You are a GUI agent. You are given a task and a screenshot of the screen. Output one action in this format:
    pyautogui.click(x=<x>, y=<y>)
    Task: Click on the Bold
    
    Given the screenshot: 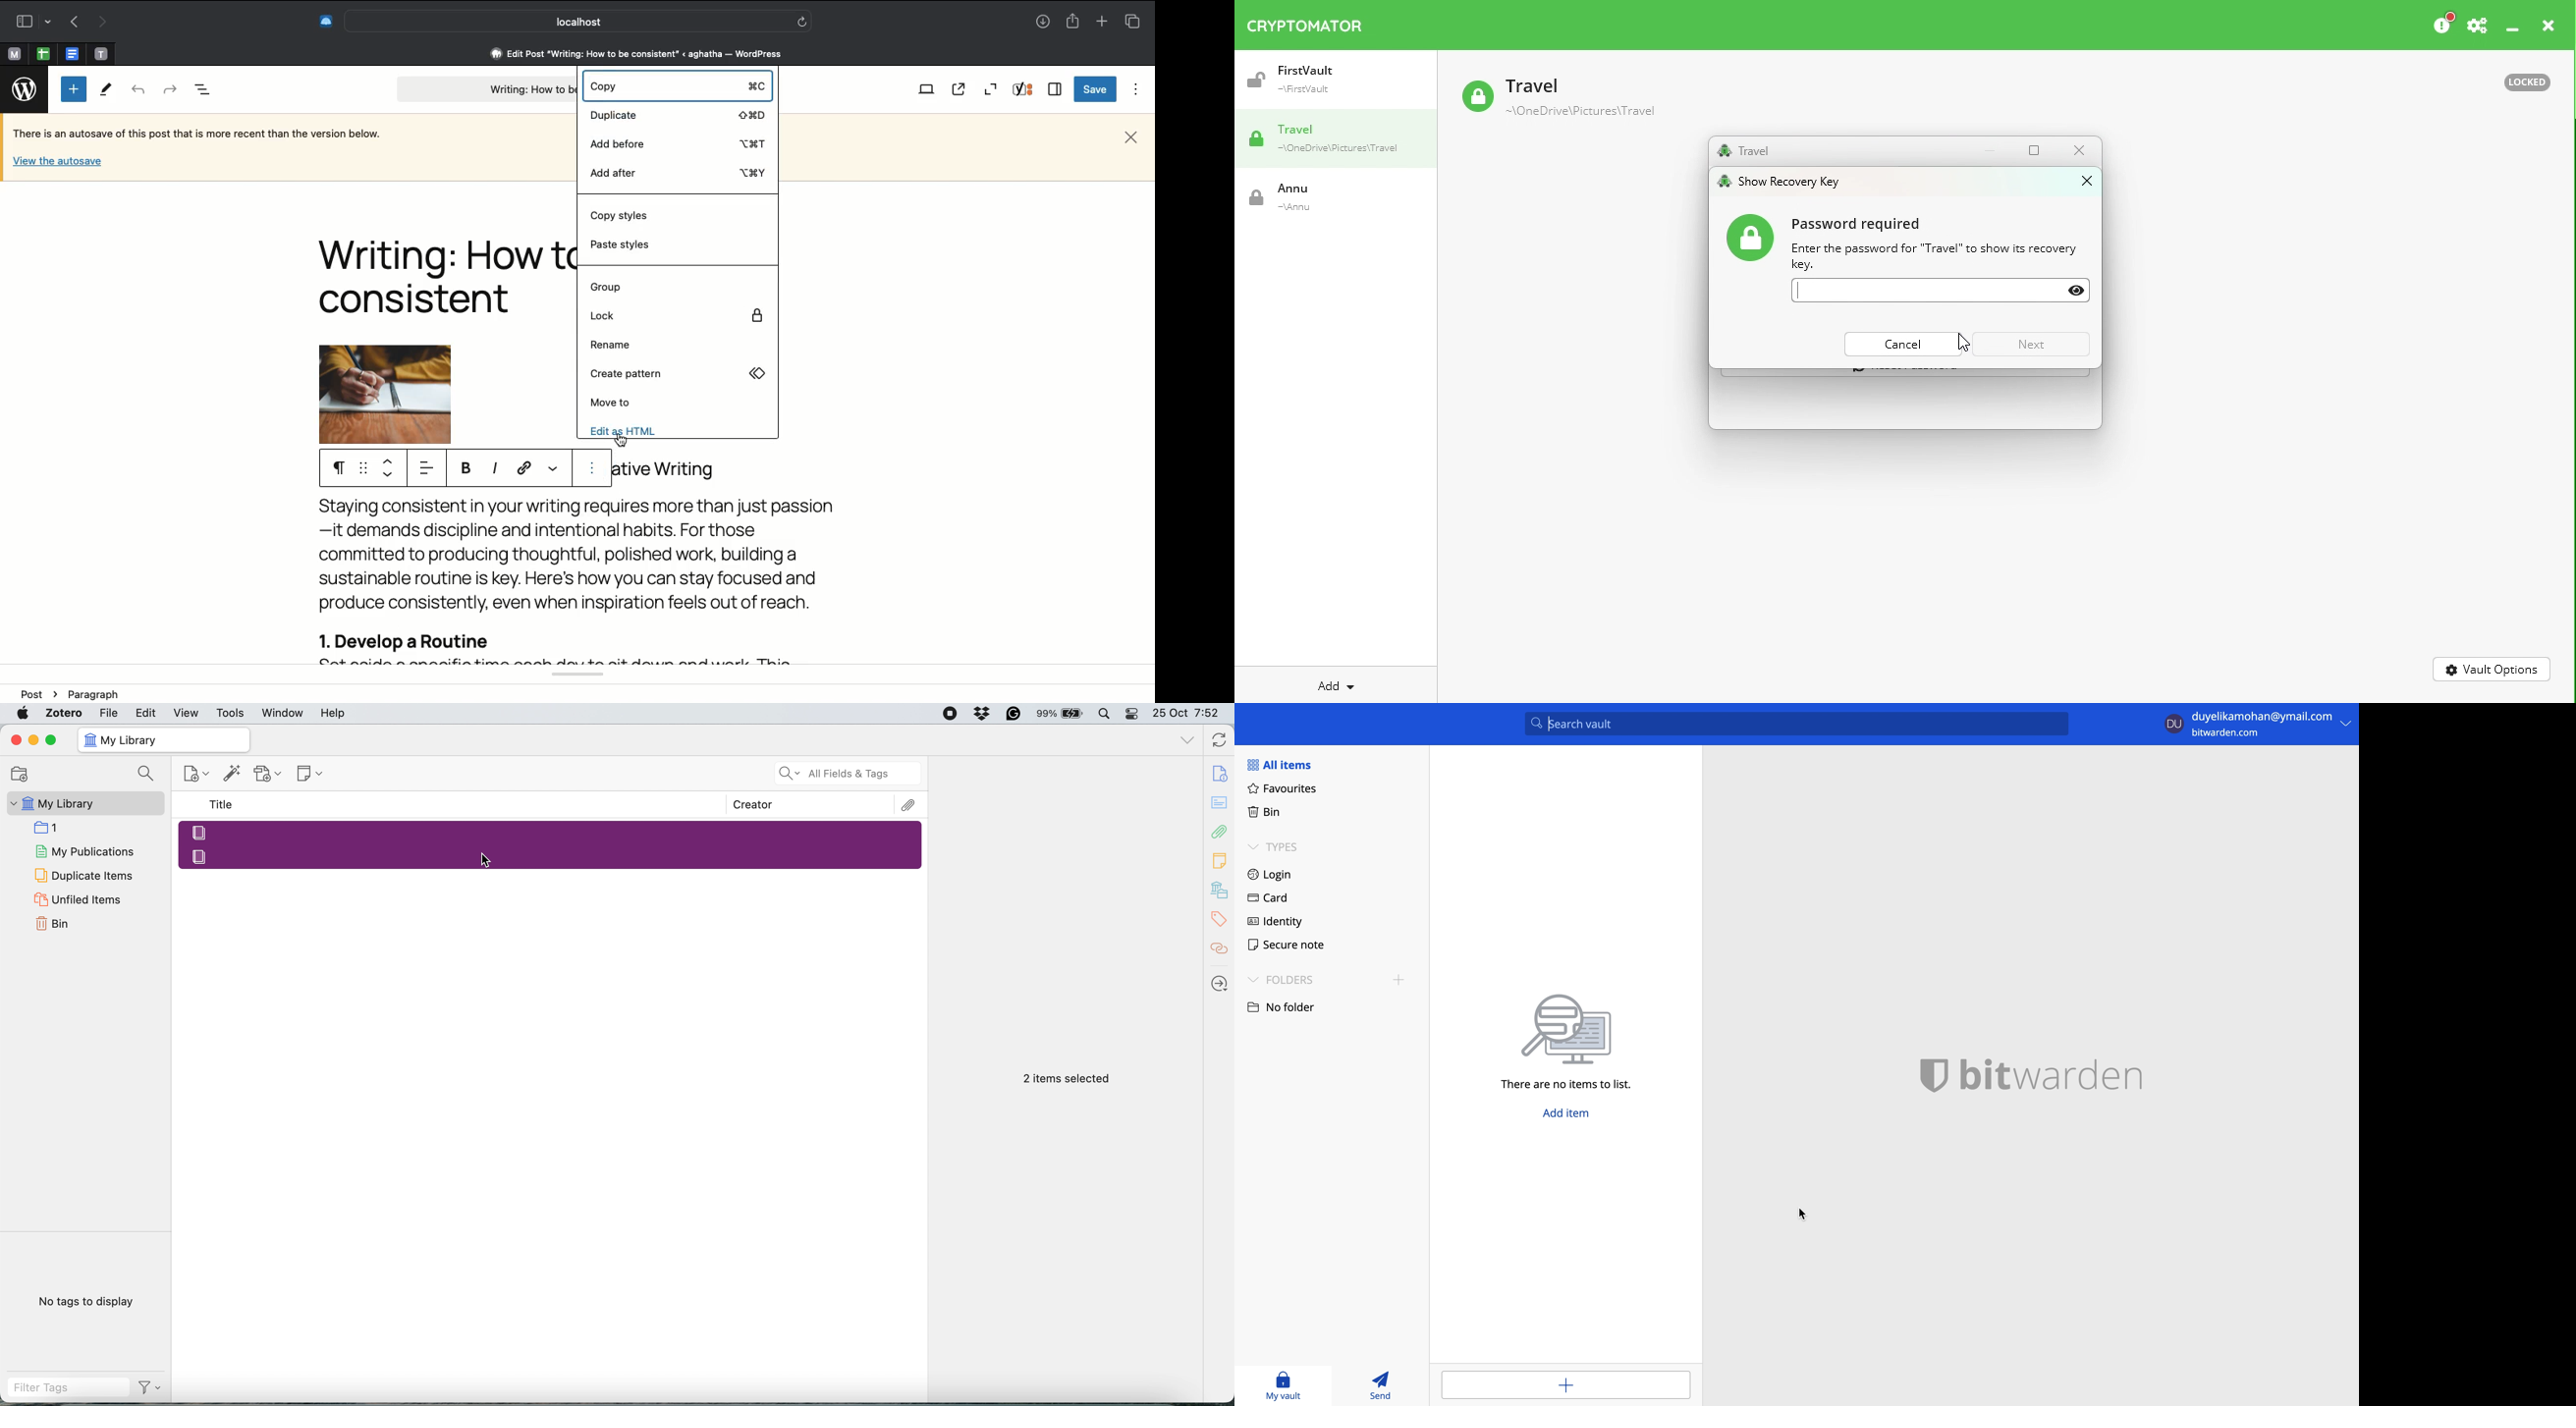 What is the action you would take?
    pyautogui.click(x=468, y=469)
    